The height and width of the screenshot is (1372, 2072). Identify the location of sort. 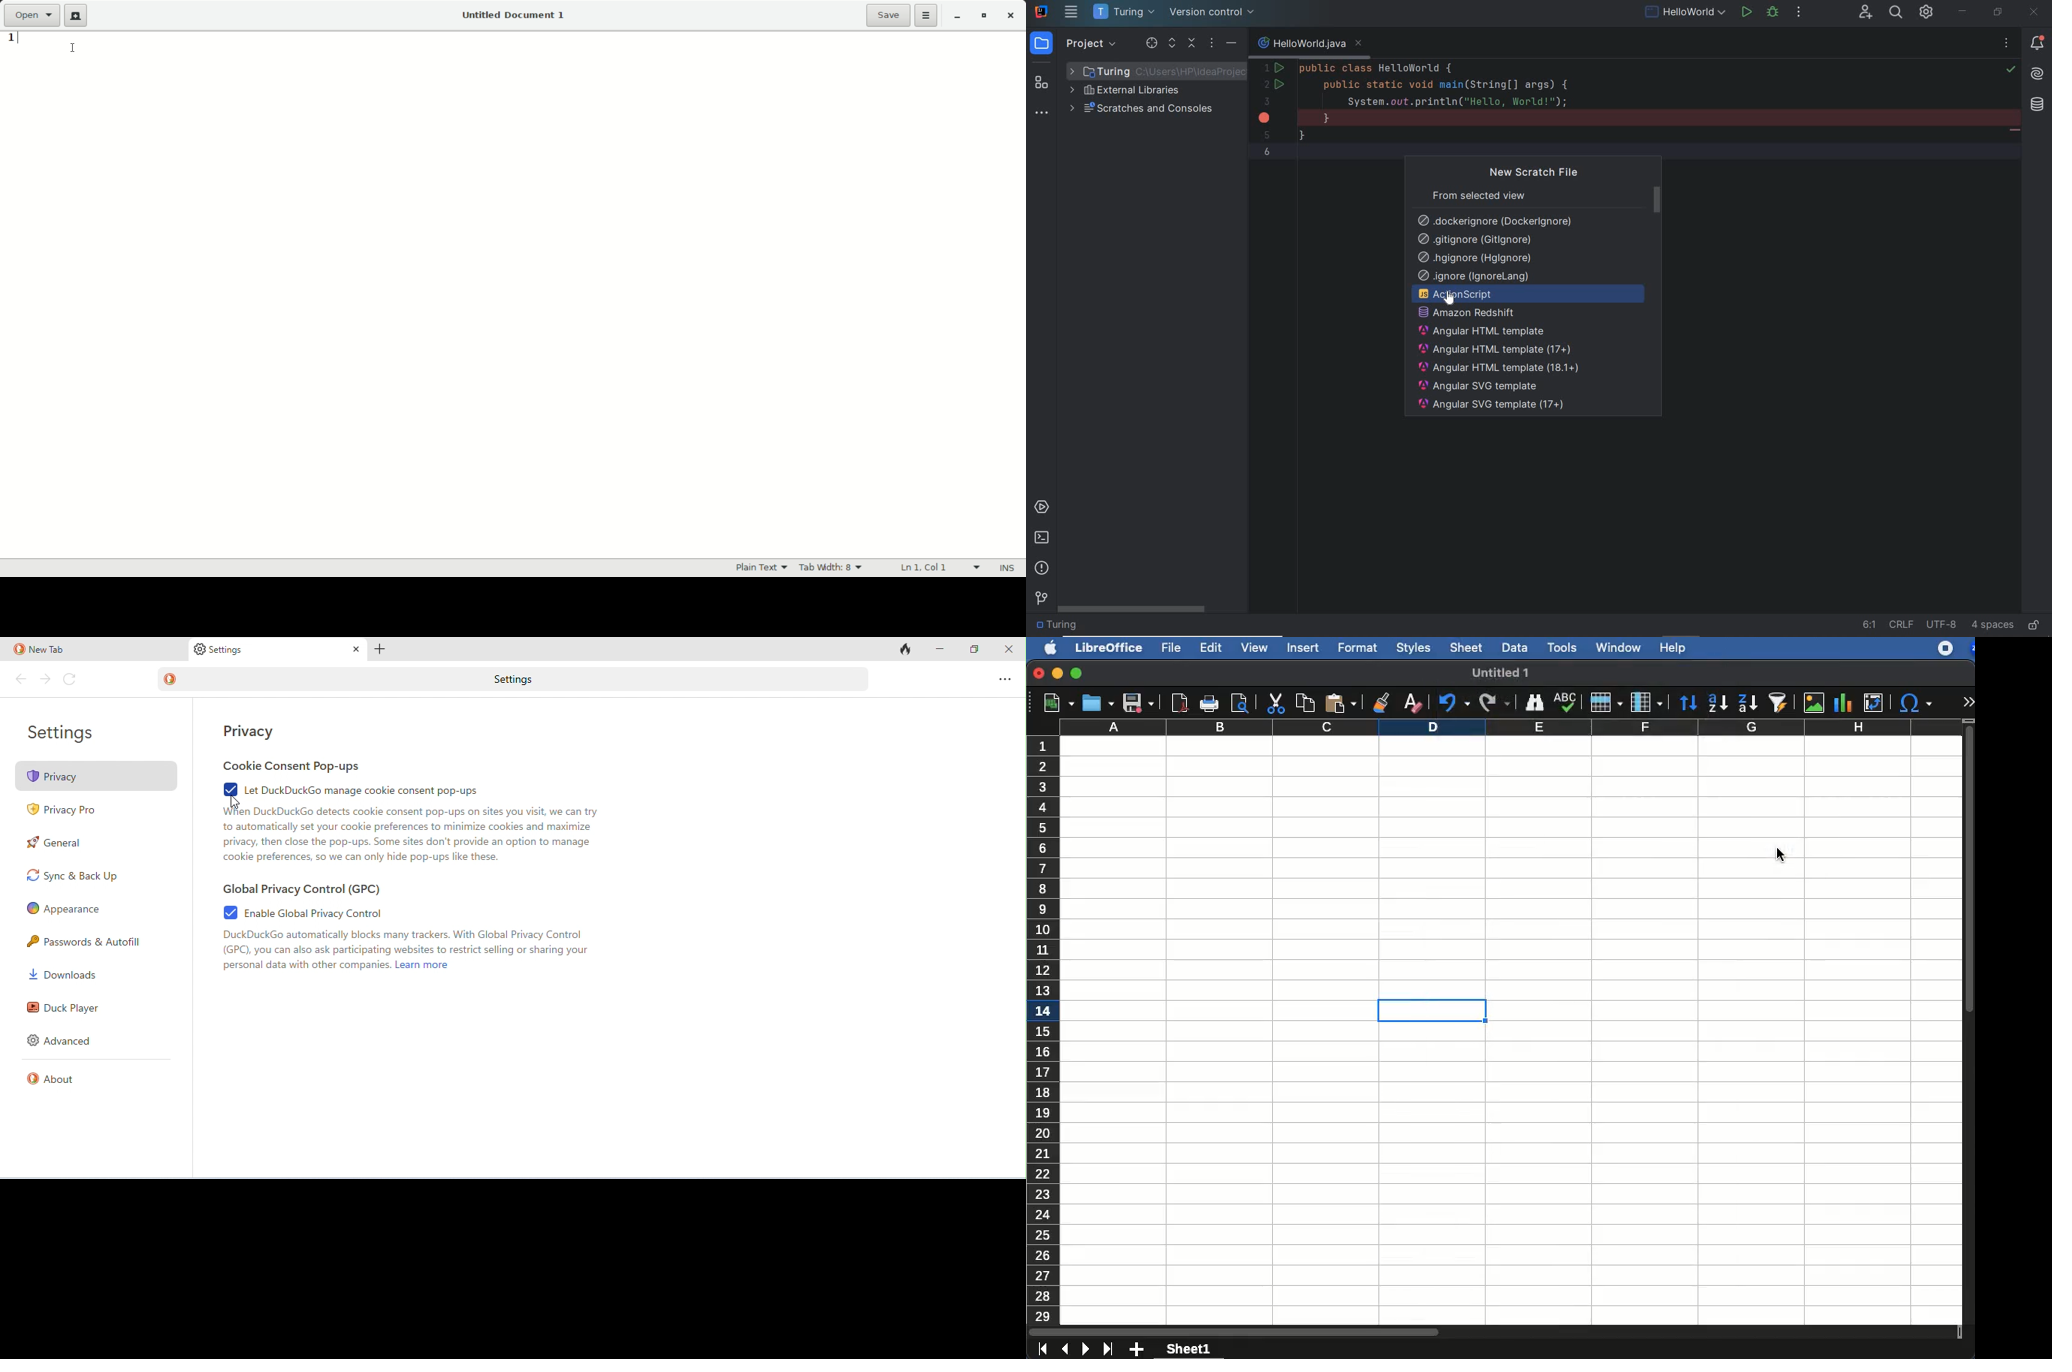
(1690, 702).